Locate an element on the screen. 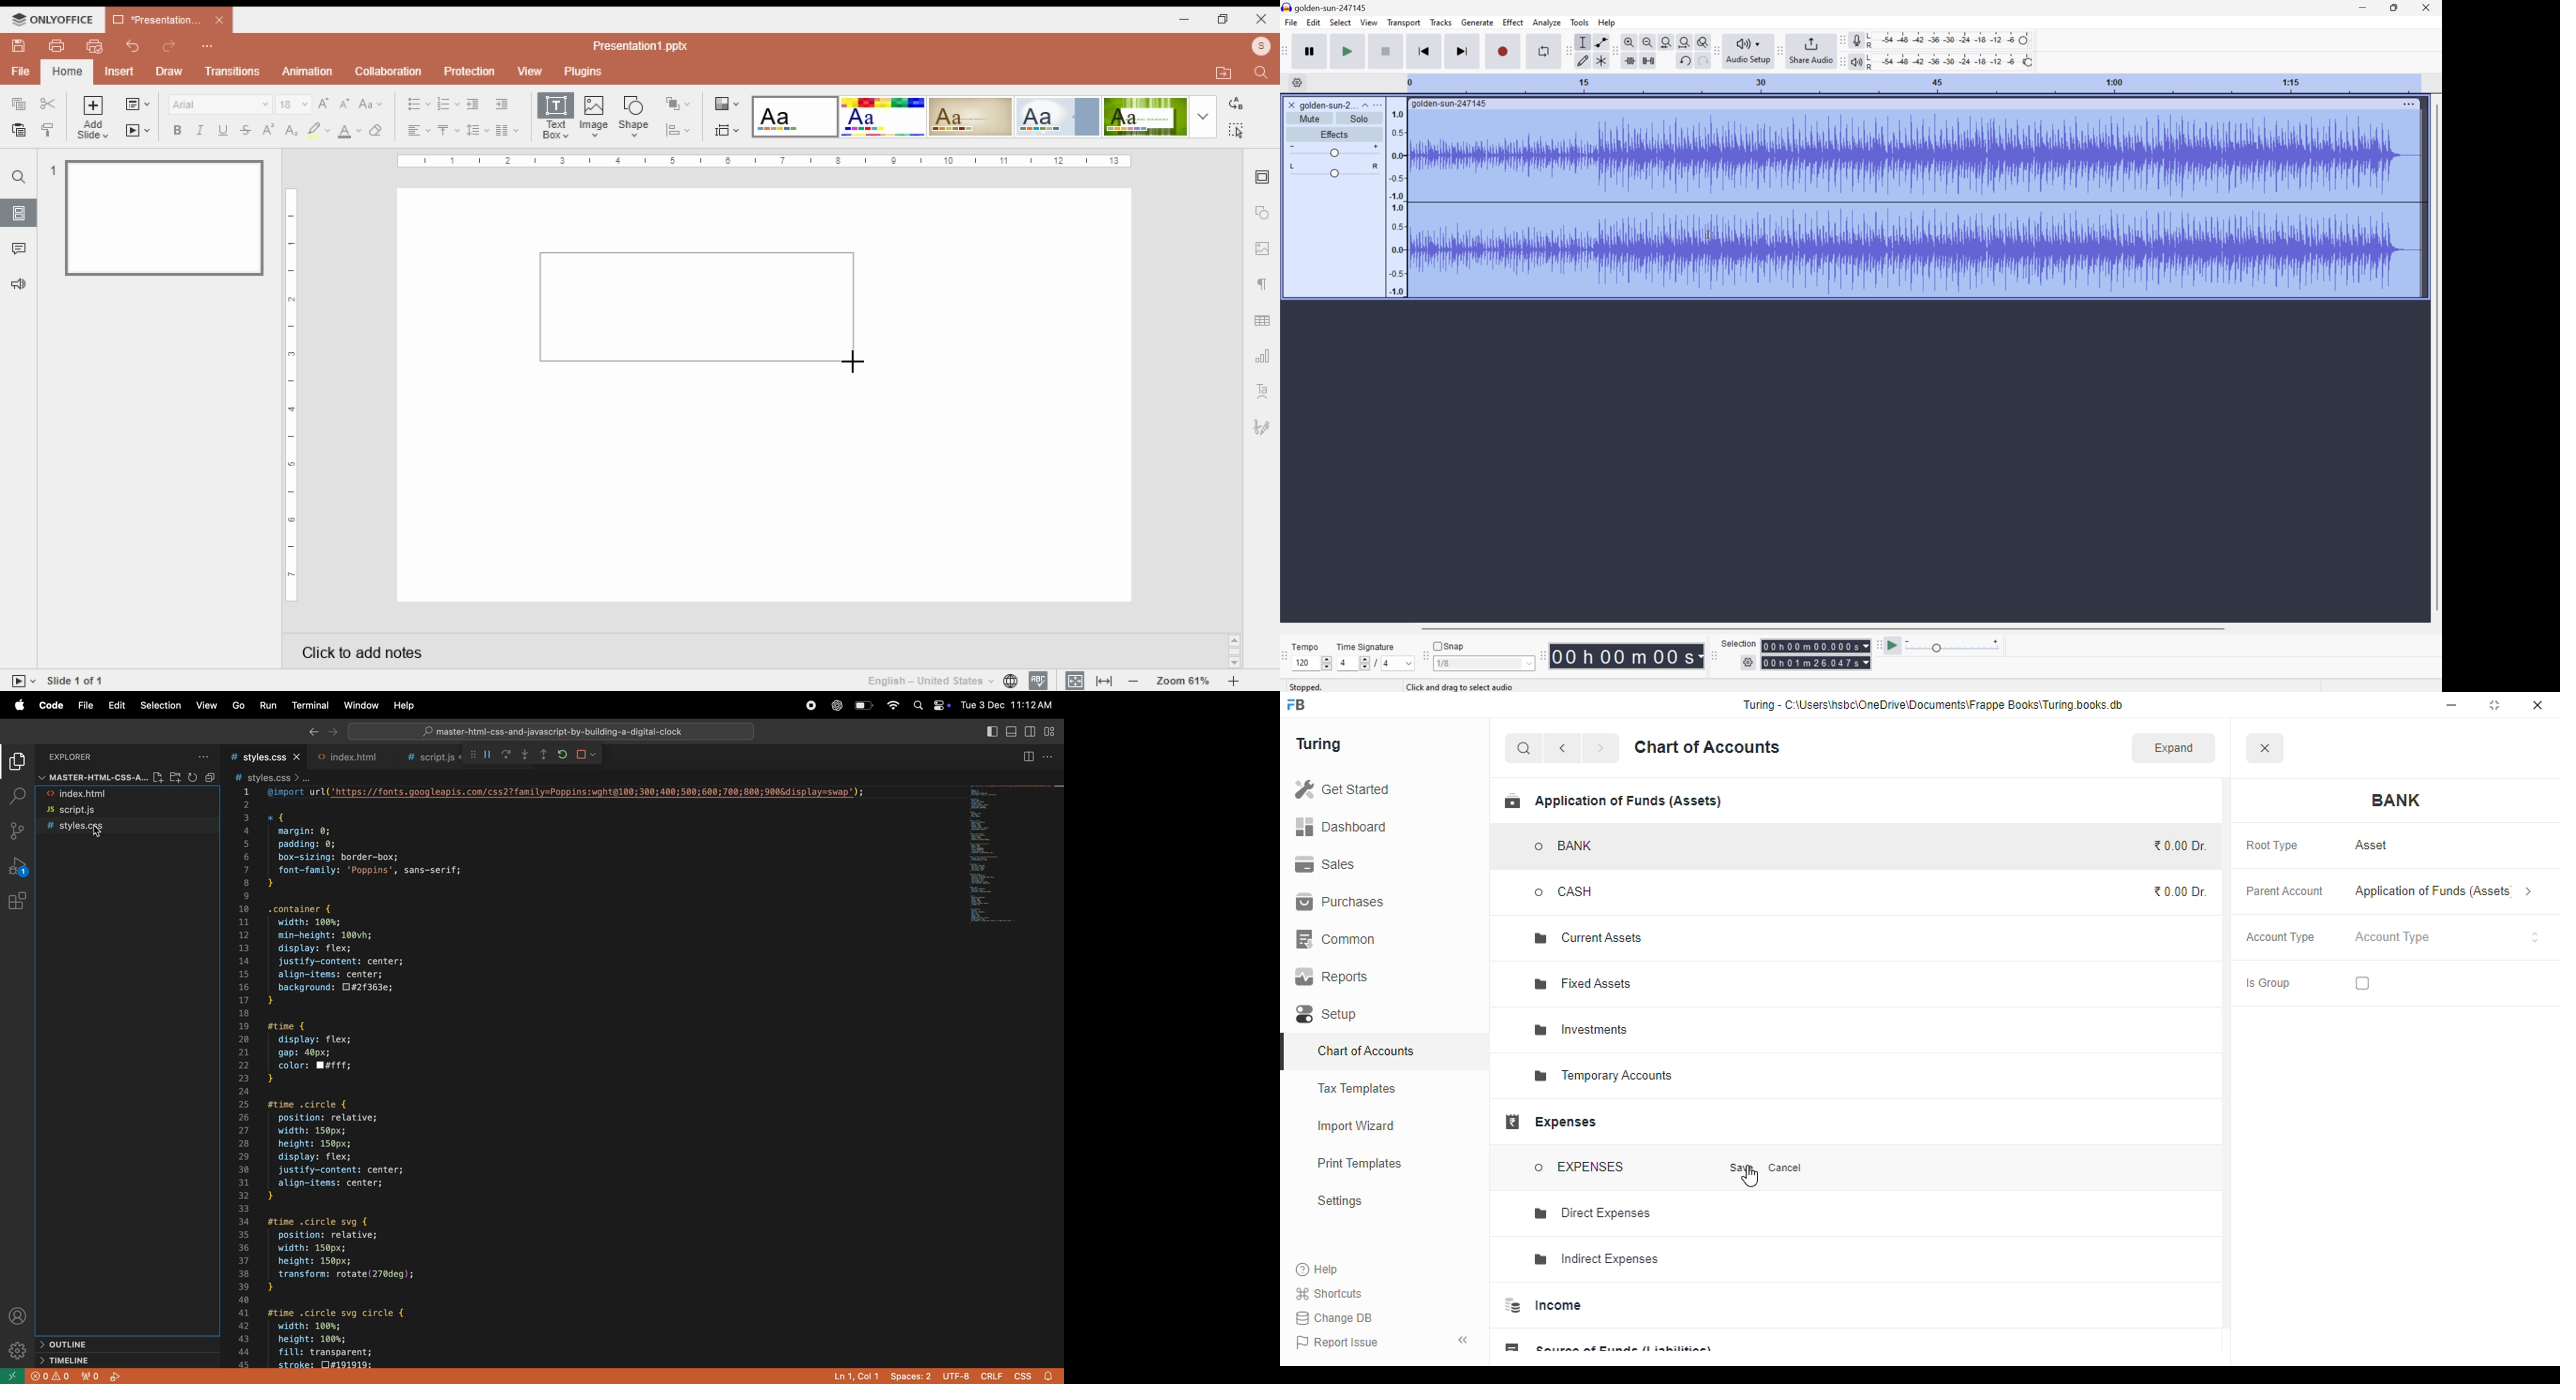 This screenshot has height=1400, width=2576. forward is located at coordinates (1600, 748).